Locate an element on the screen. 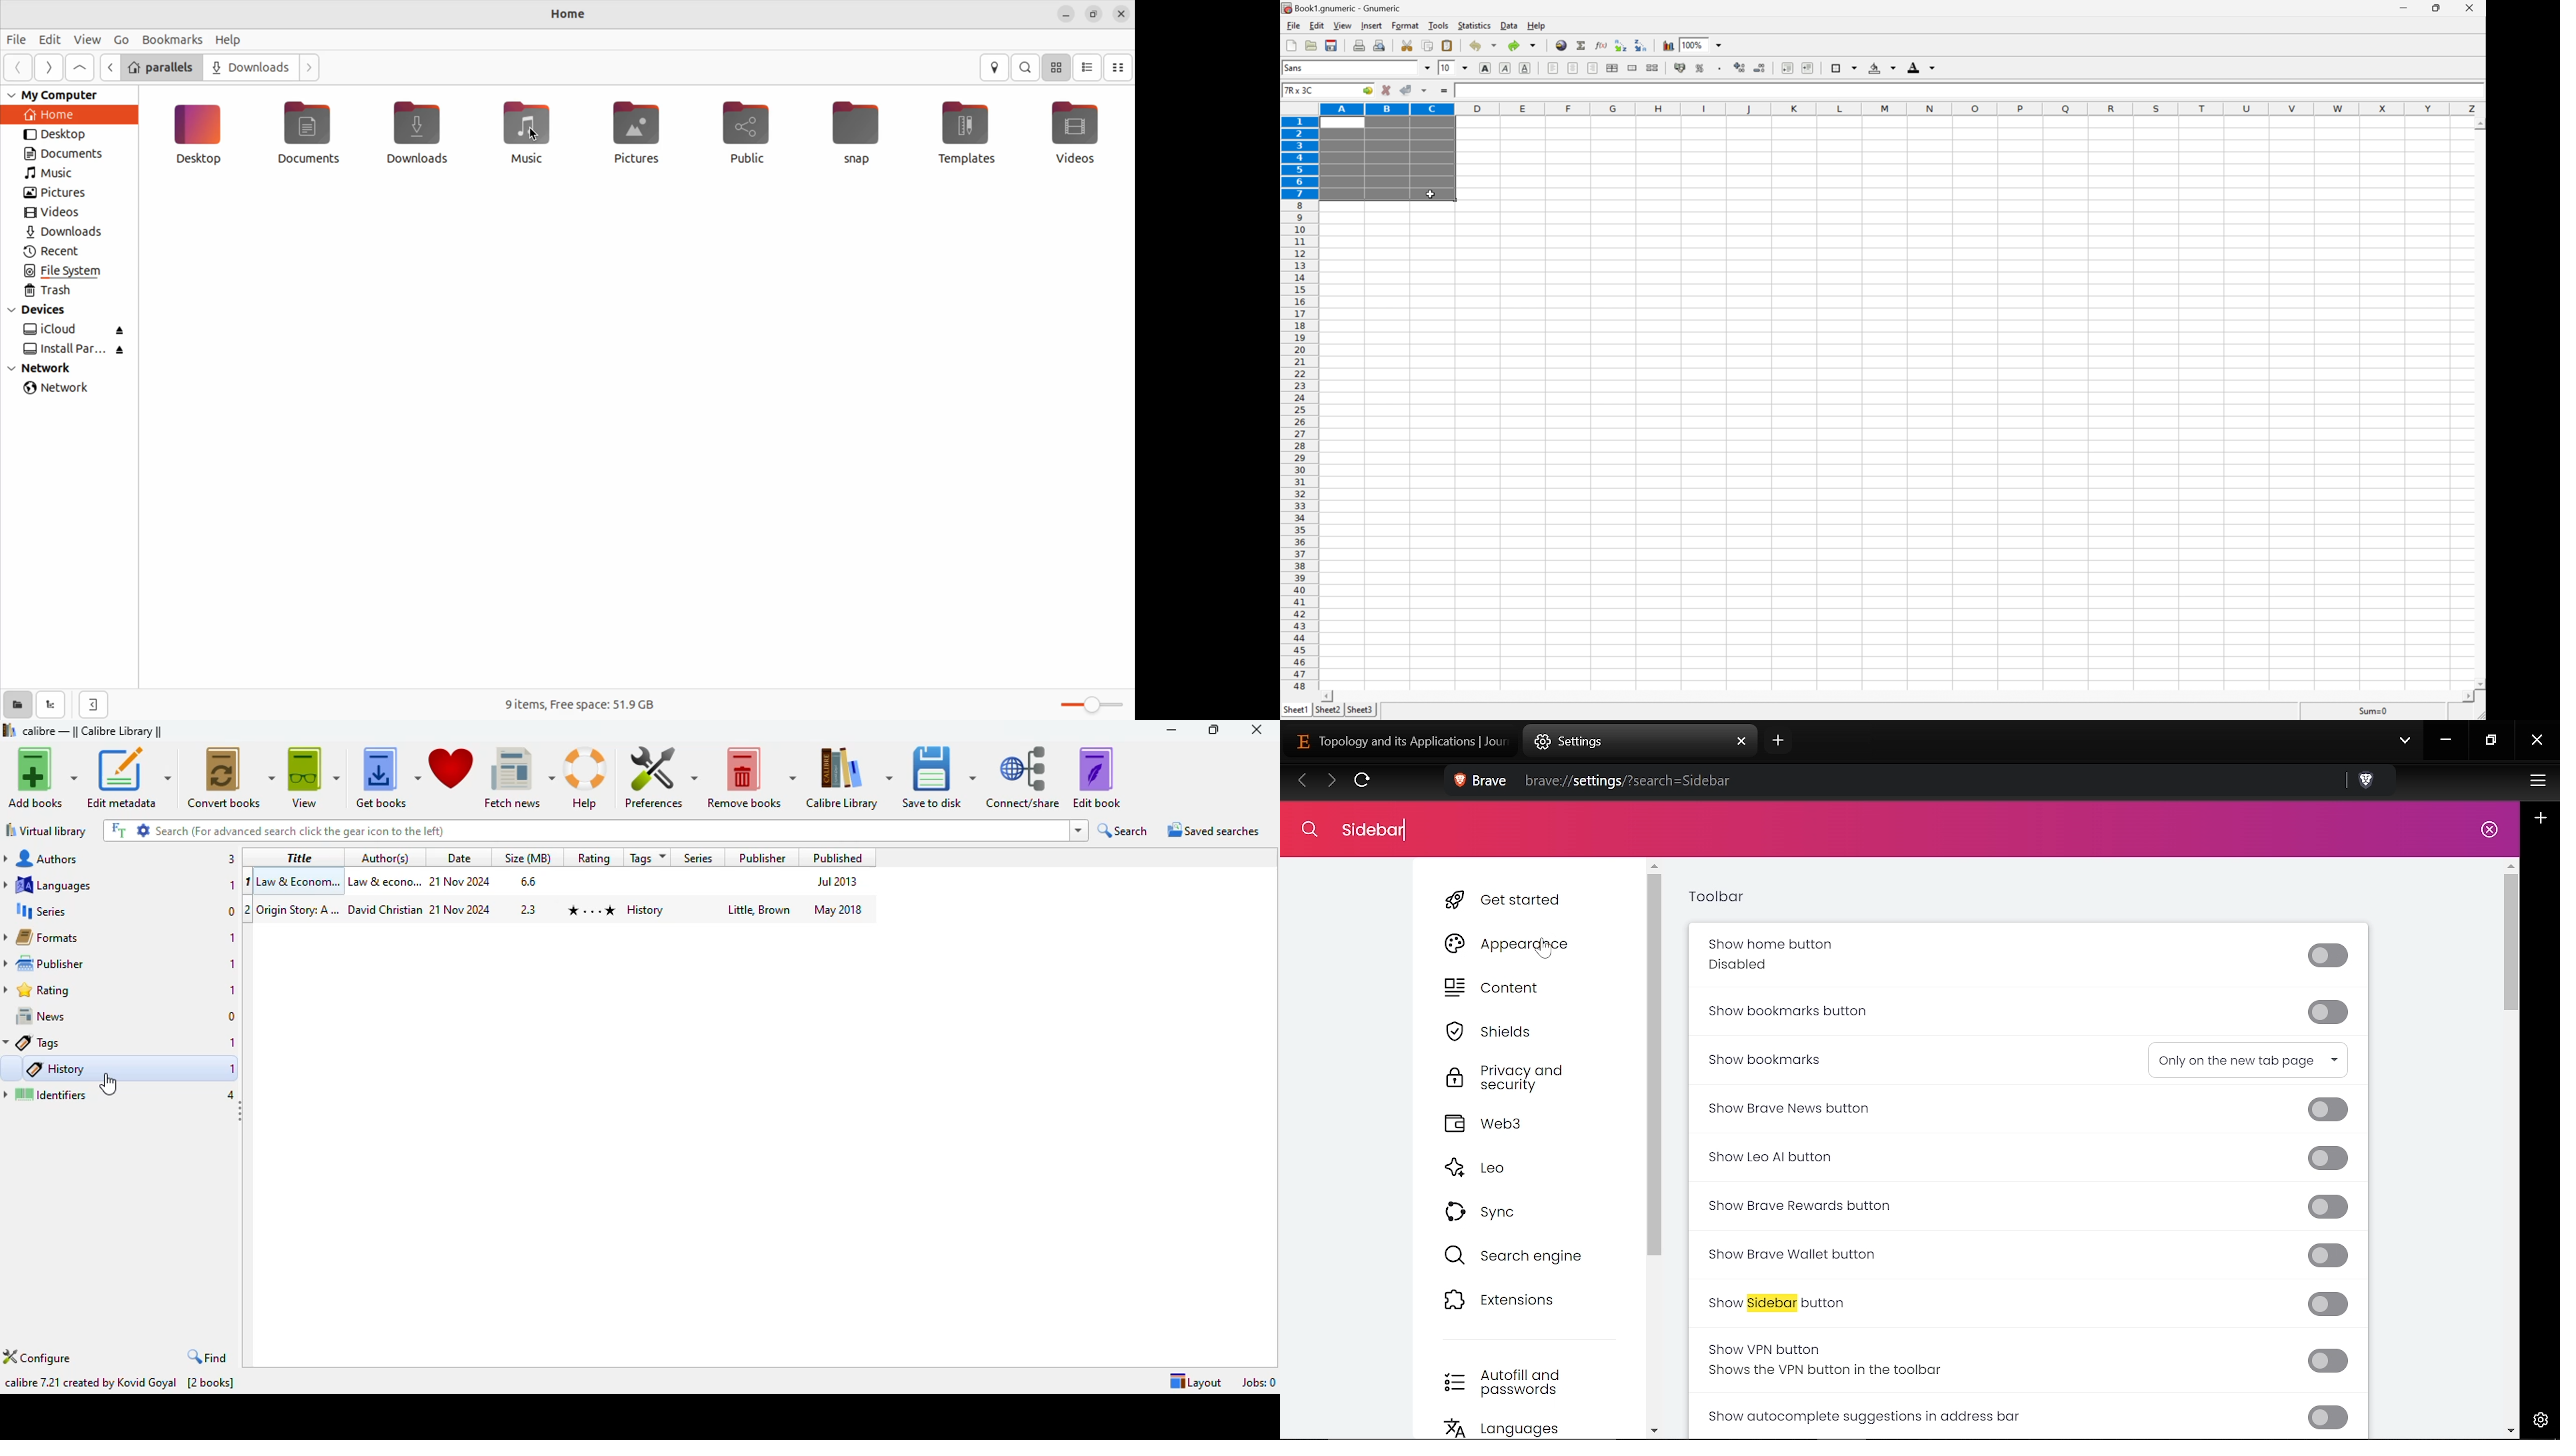  toggle sidebar is located at coordinates (244, 1114).